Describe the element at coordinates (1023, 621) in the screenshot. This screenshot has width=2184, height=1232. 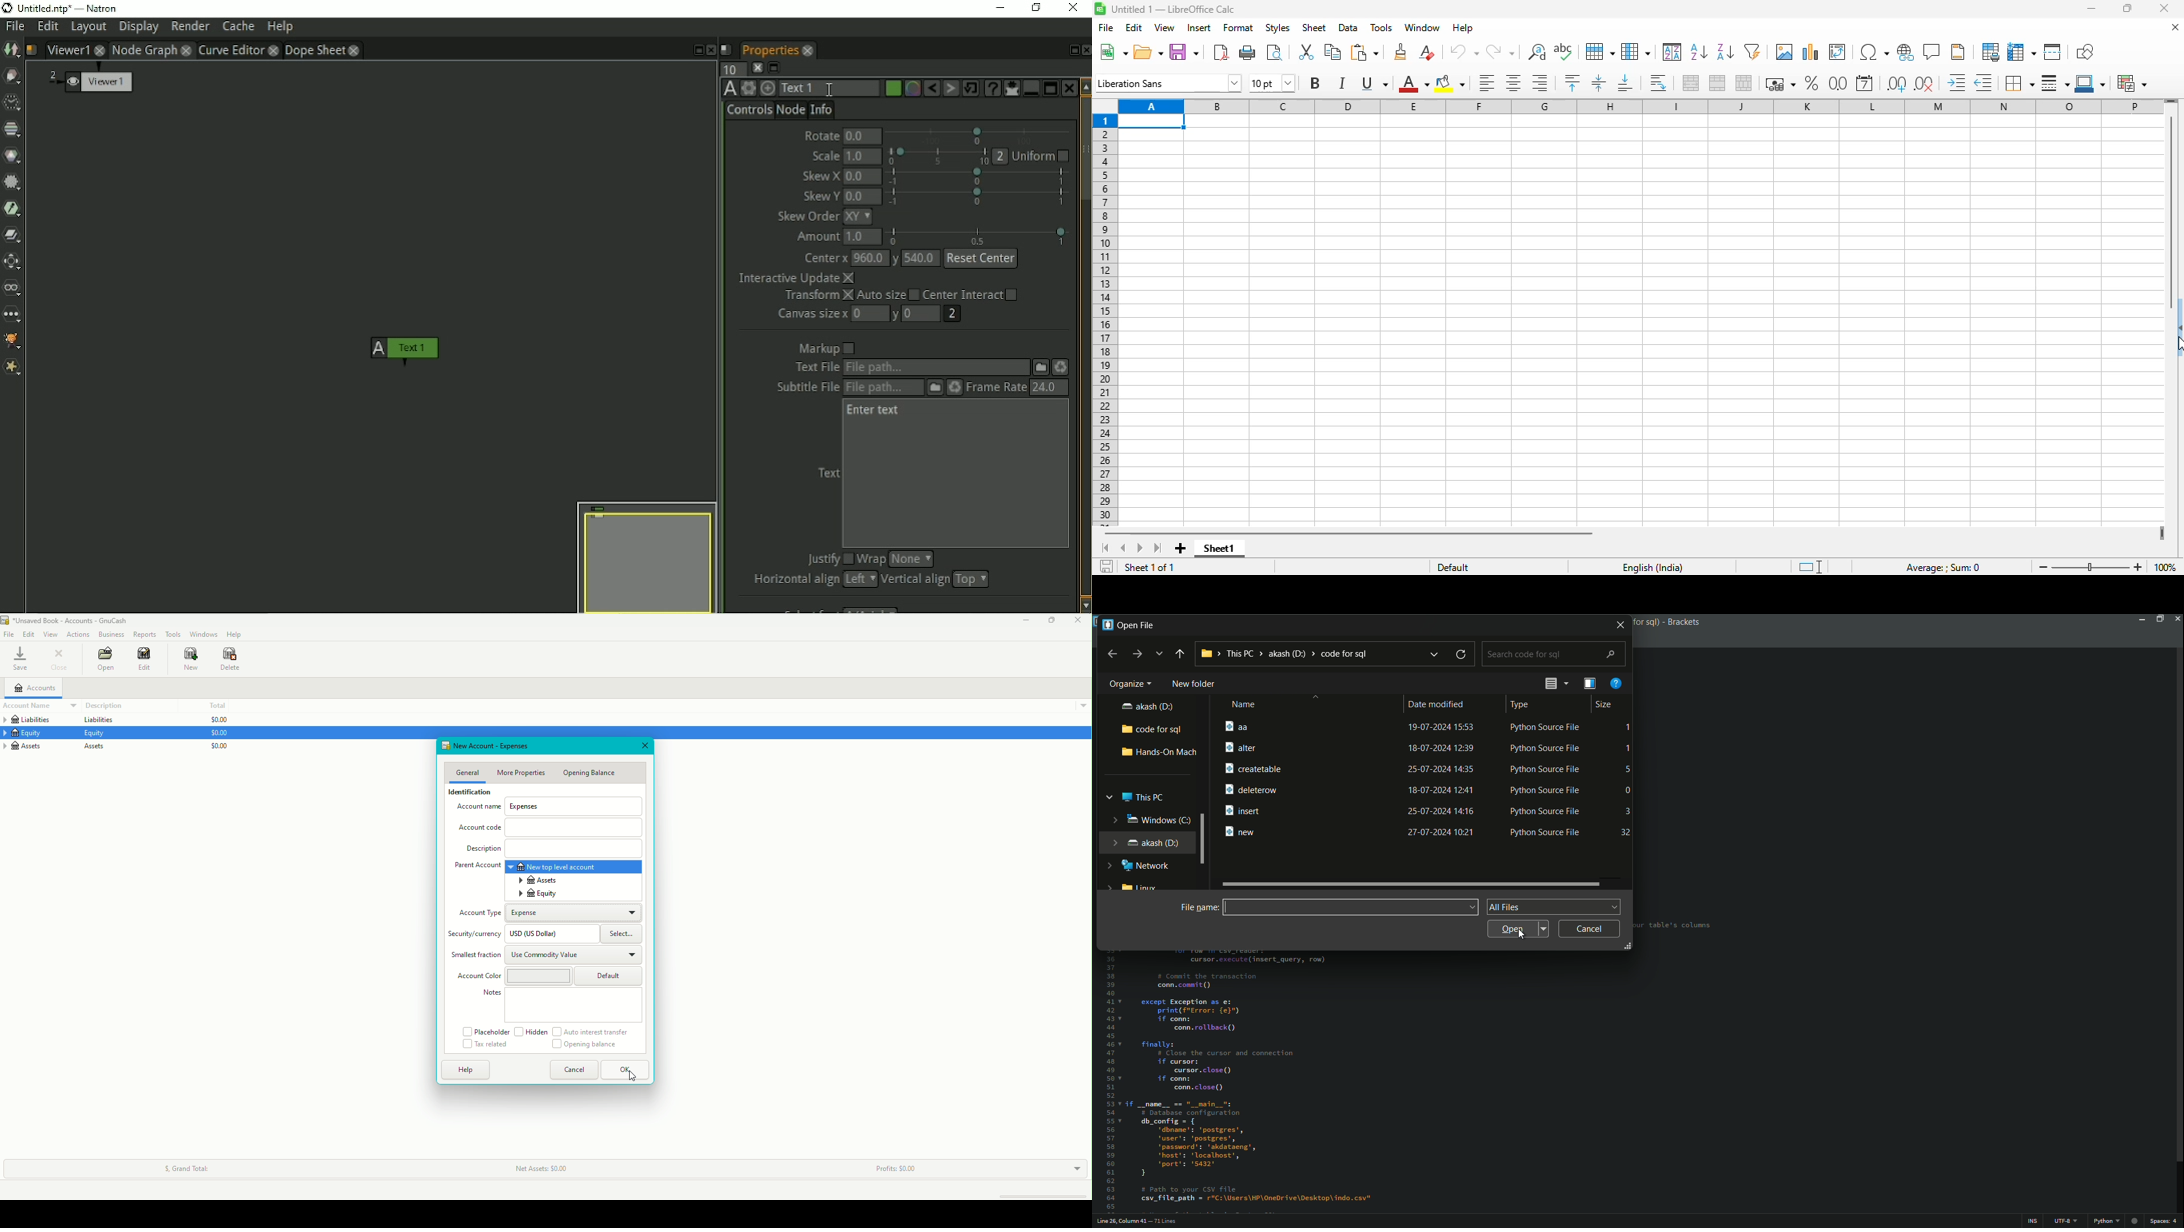
I see `Minimize` at that location.